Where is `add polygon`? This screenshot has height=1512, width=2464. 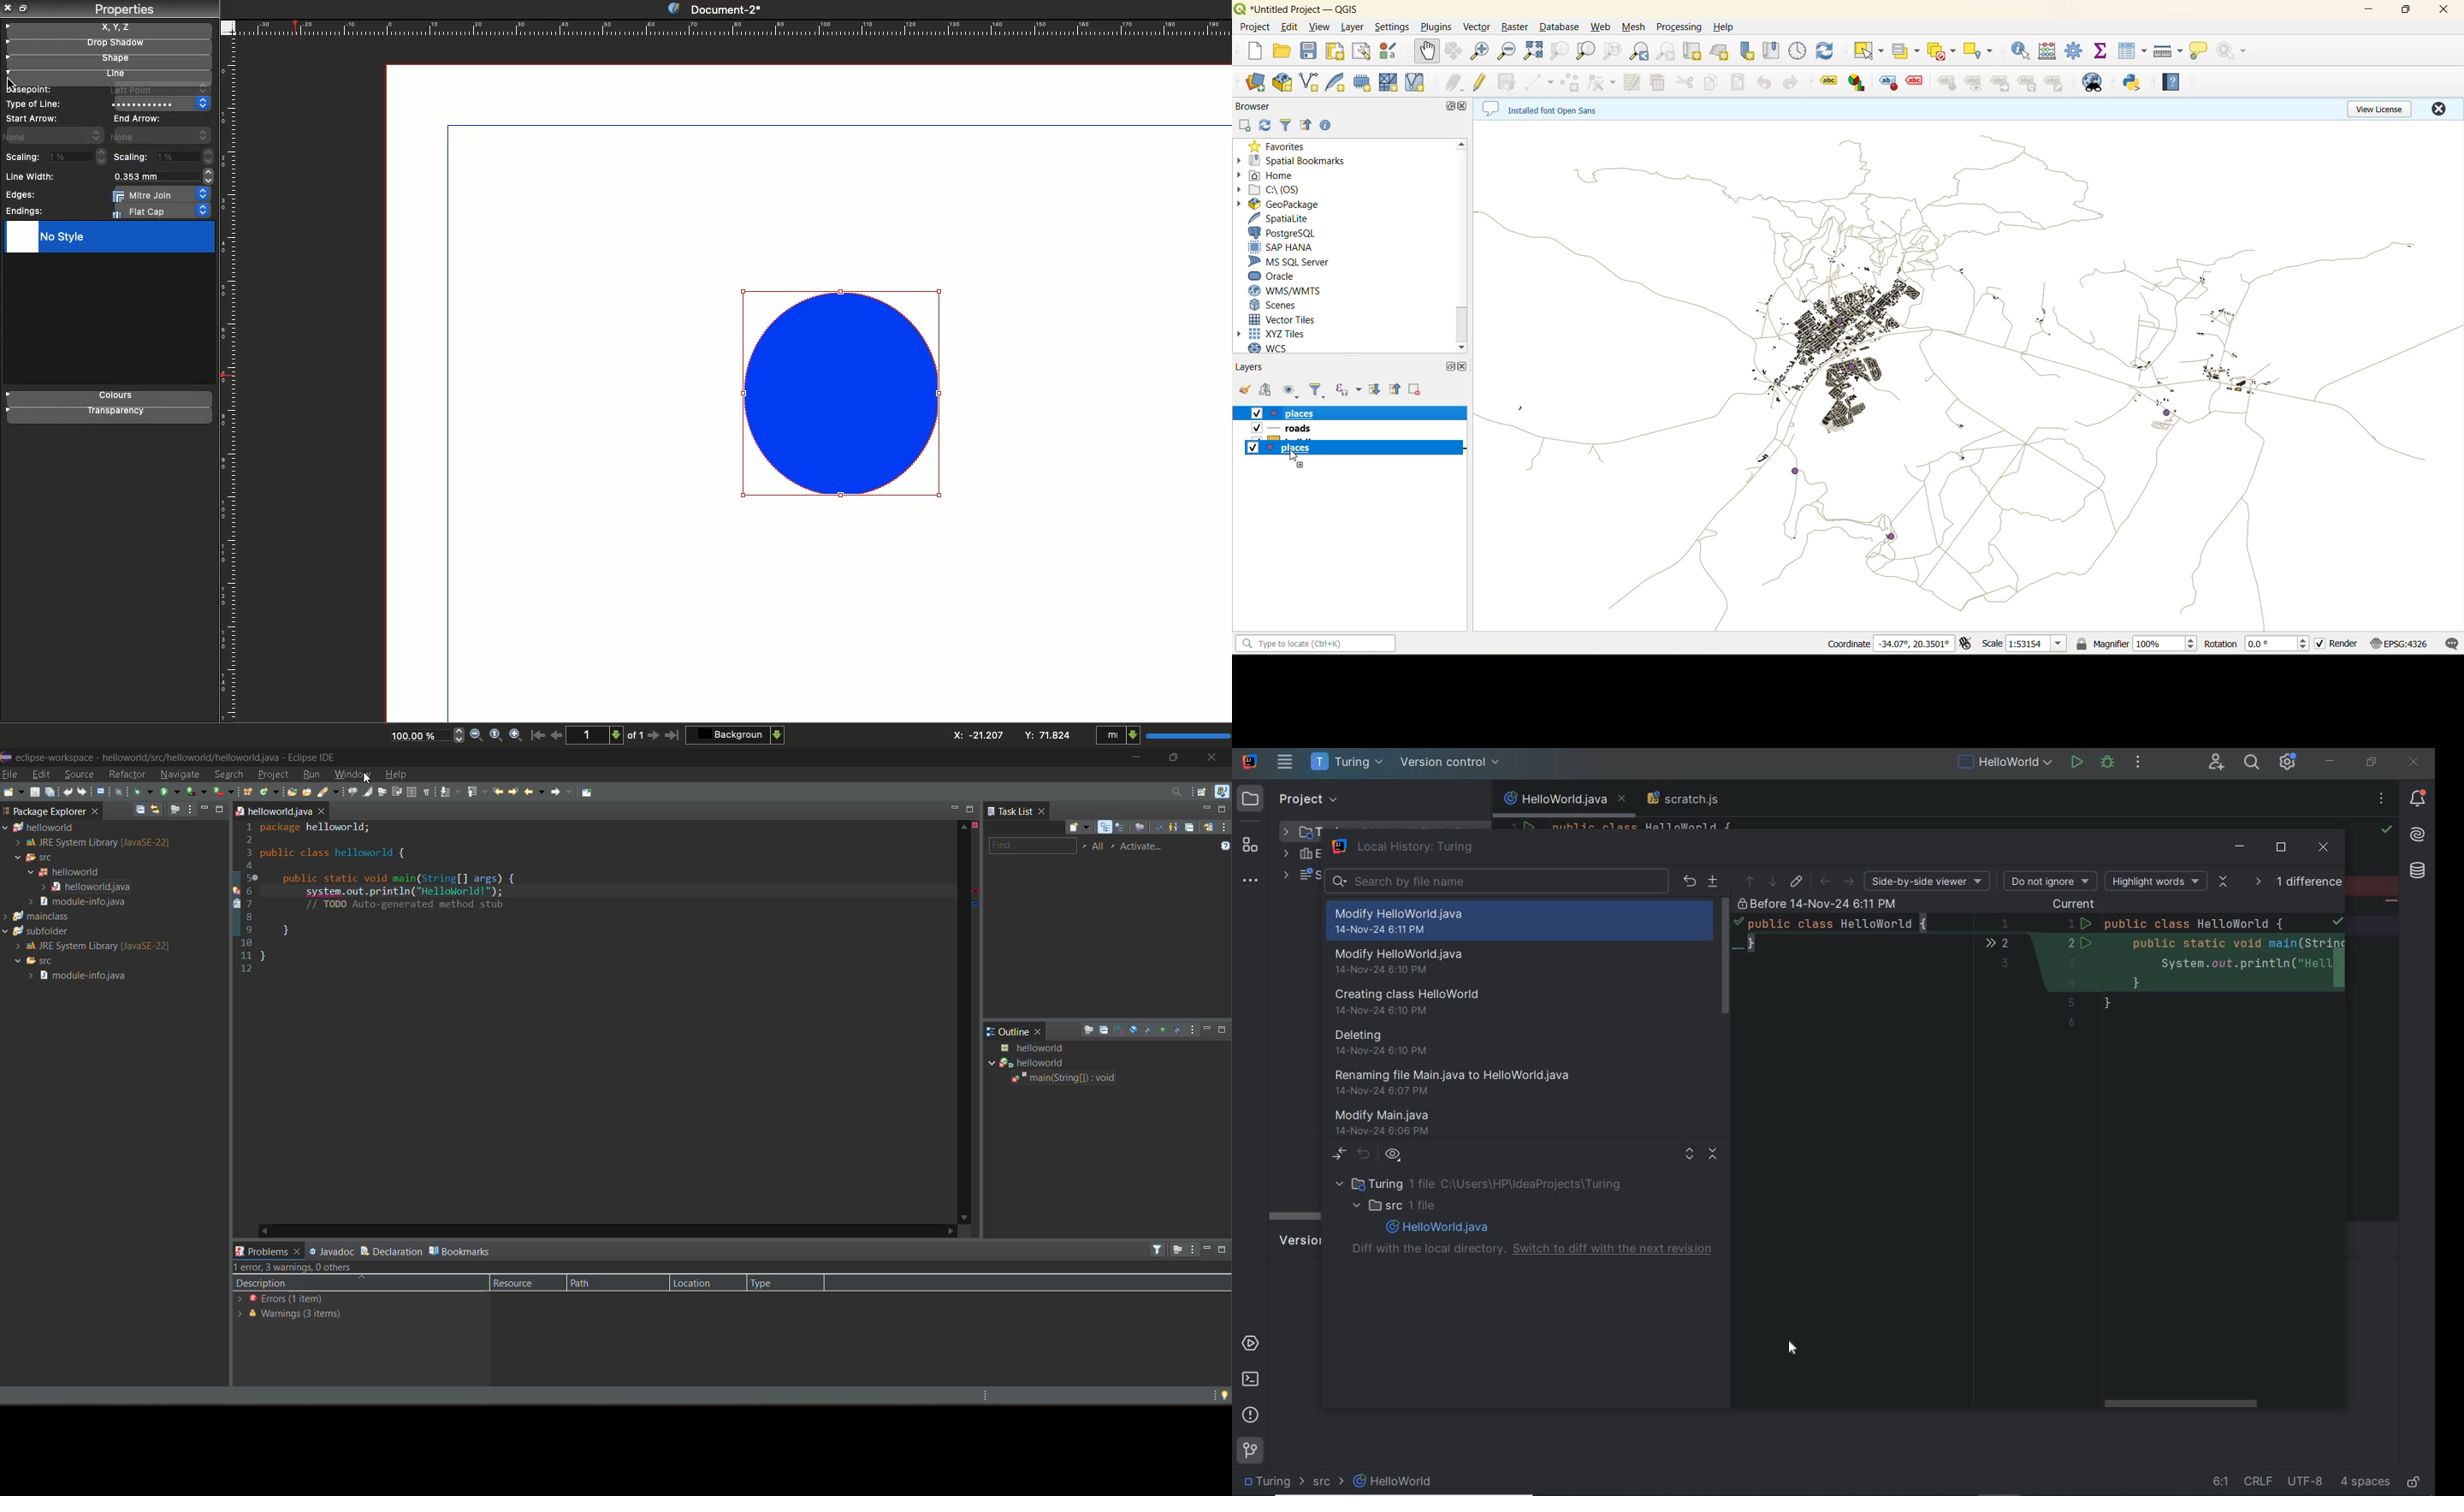
add polygon is located at coordinates (1570, 81).